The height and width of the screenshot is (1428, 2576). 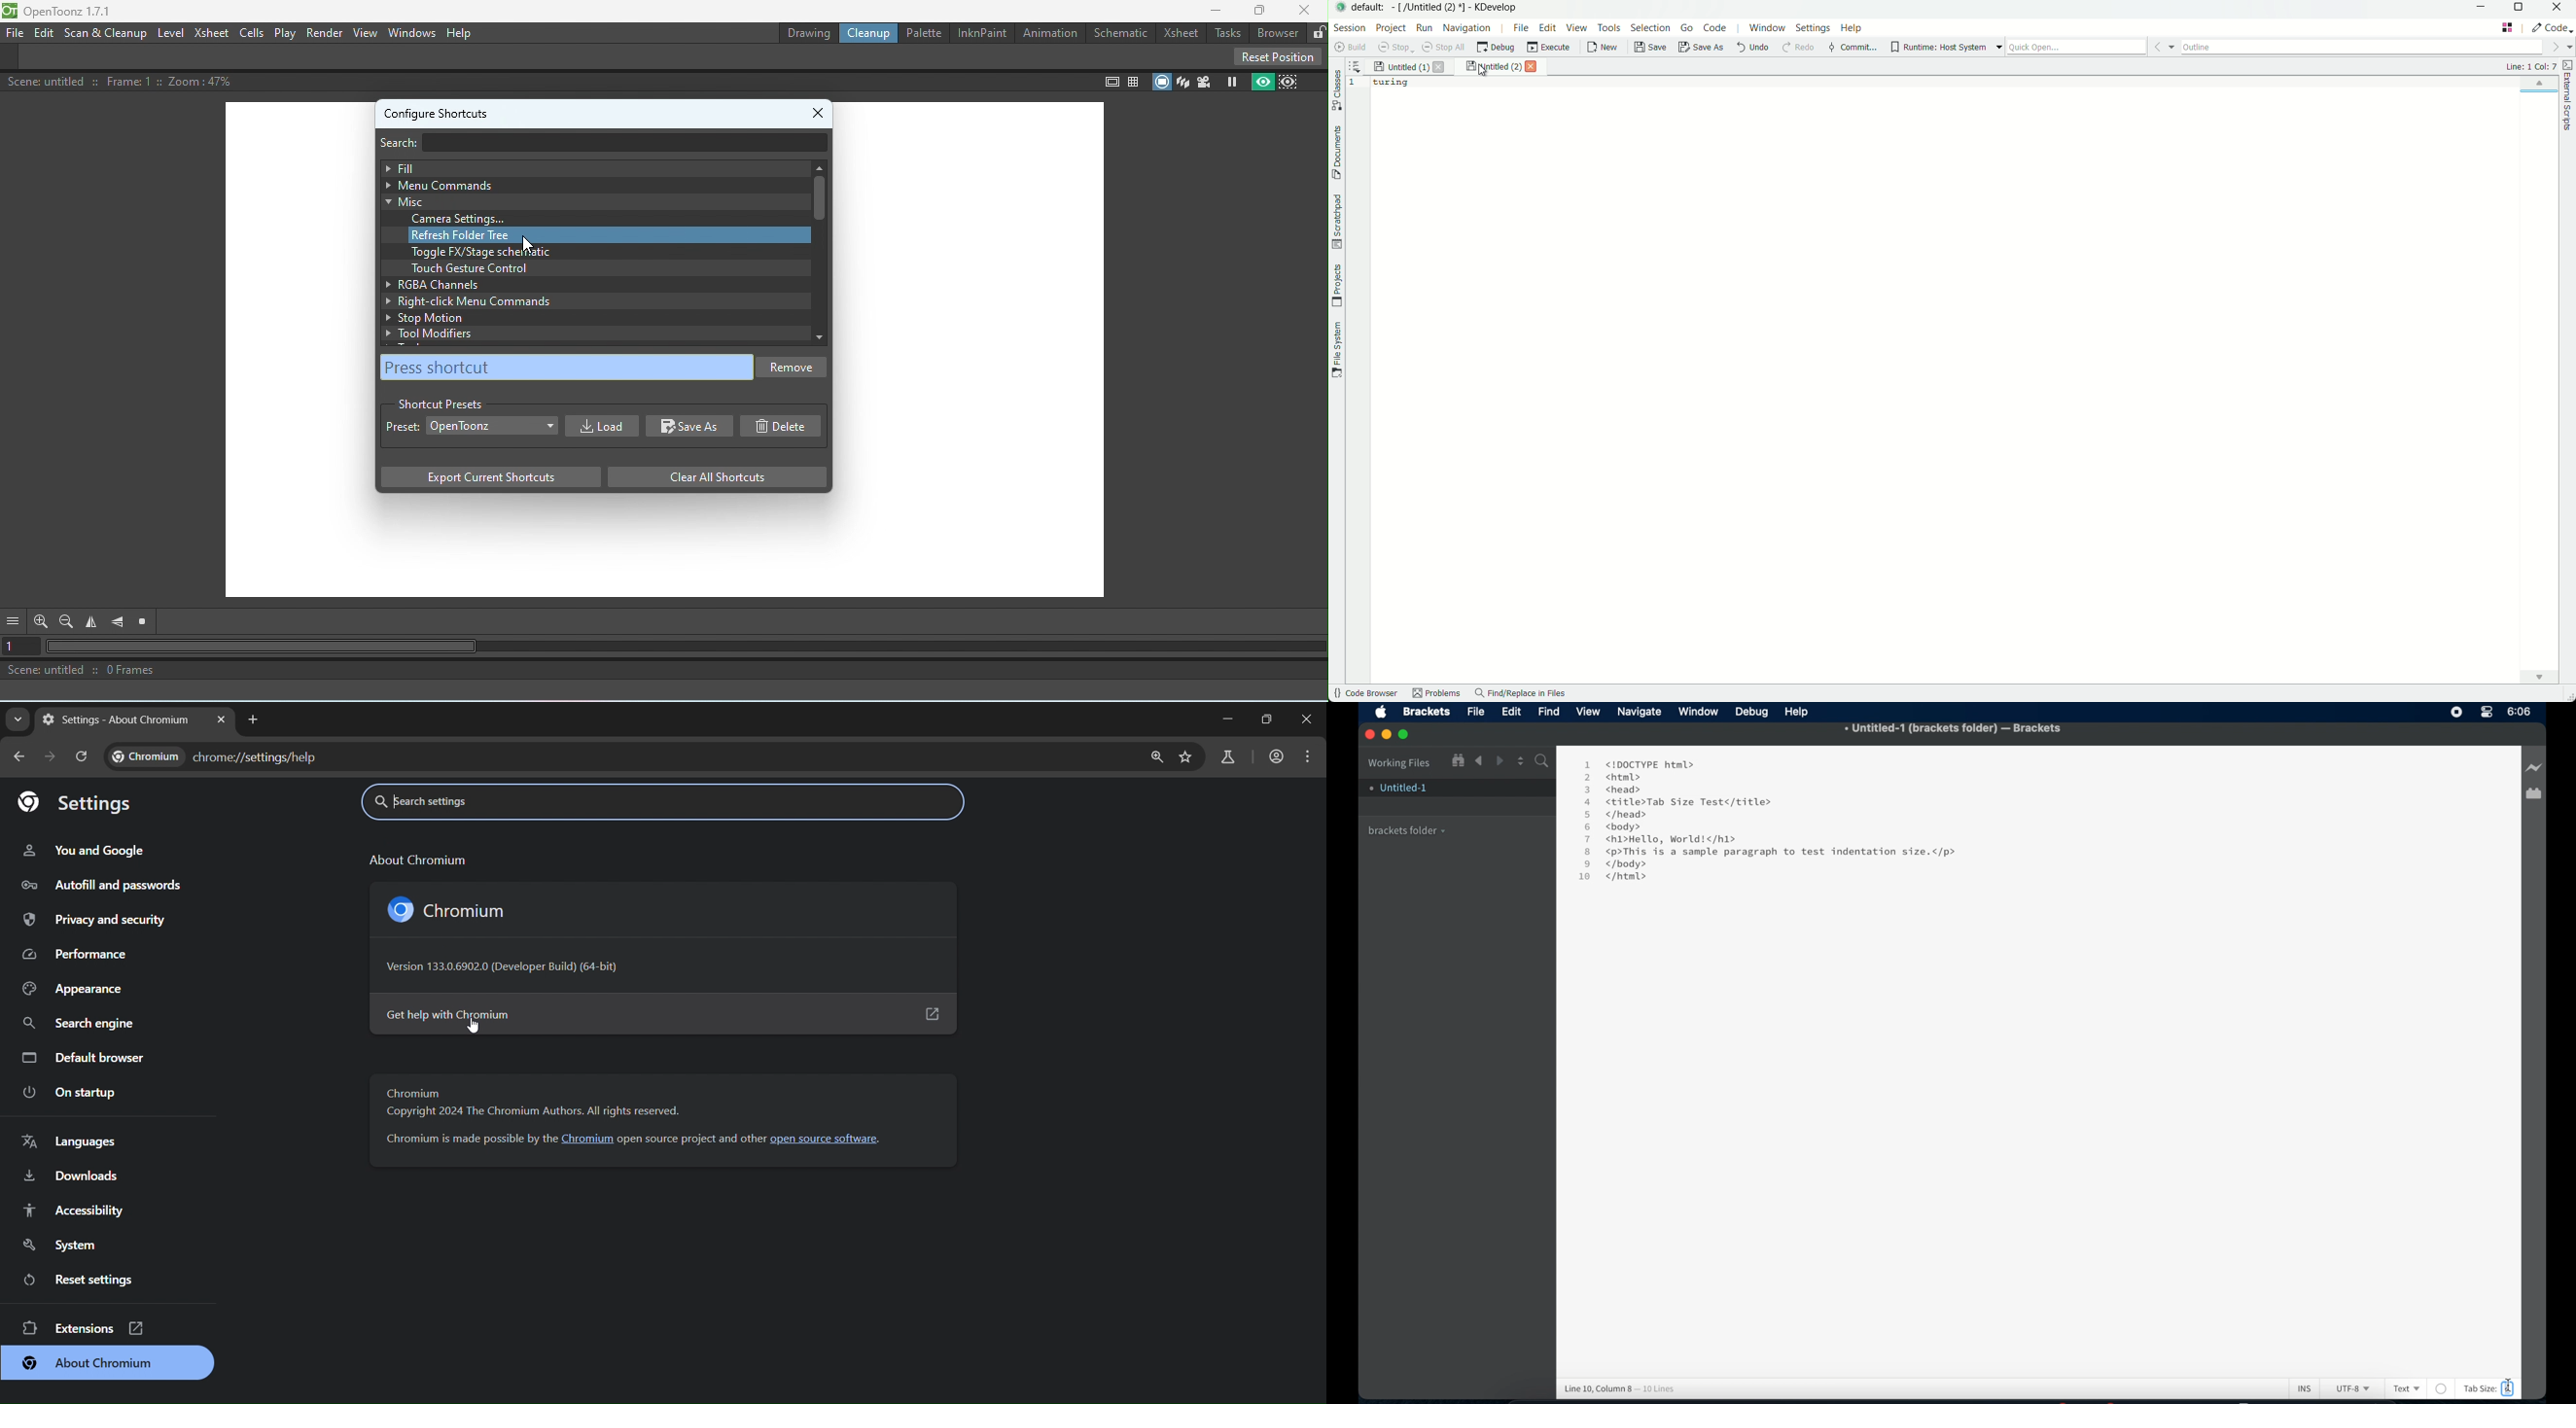 I want to click on Help, so click(x=1800, y=712).